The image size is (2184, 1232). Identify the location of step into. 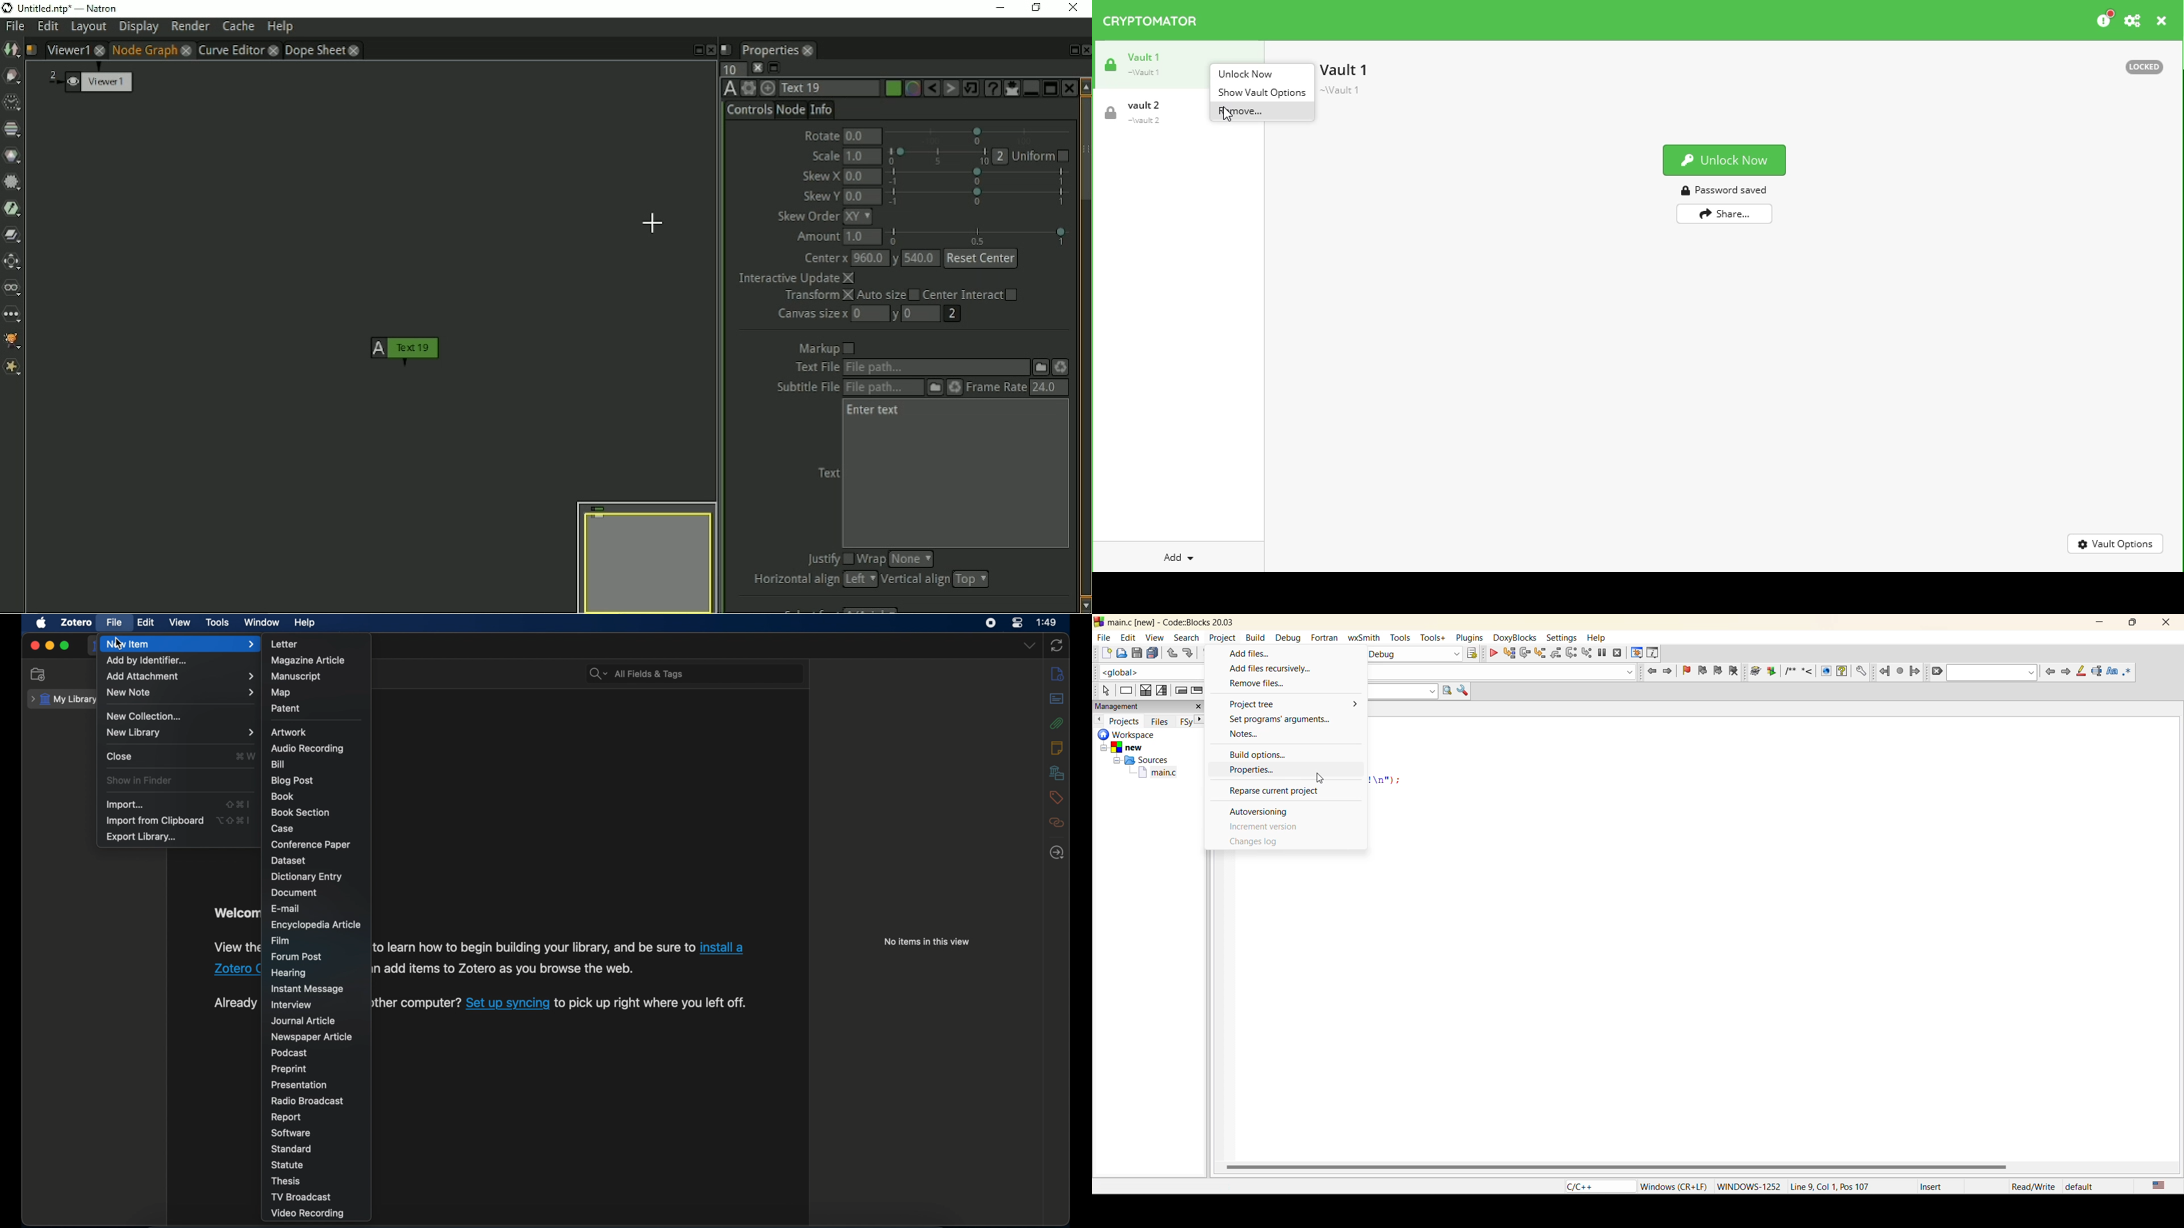
(1541, 653).